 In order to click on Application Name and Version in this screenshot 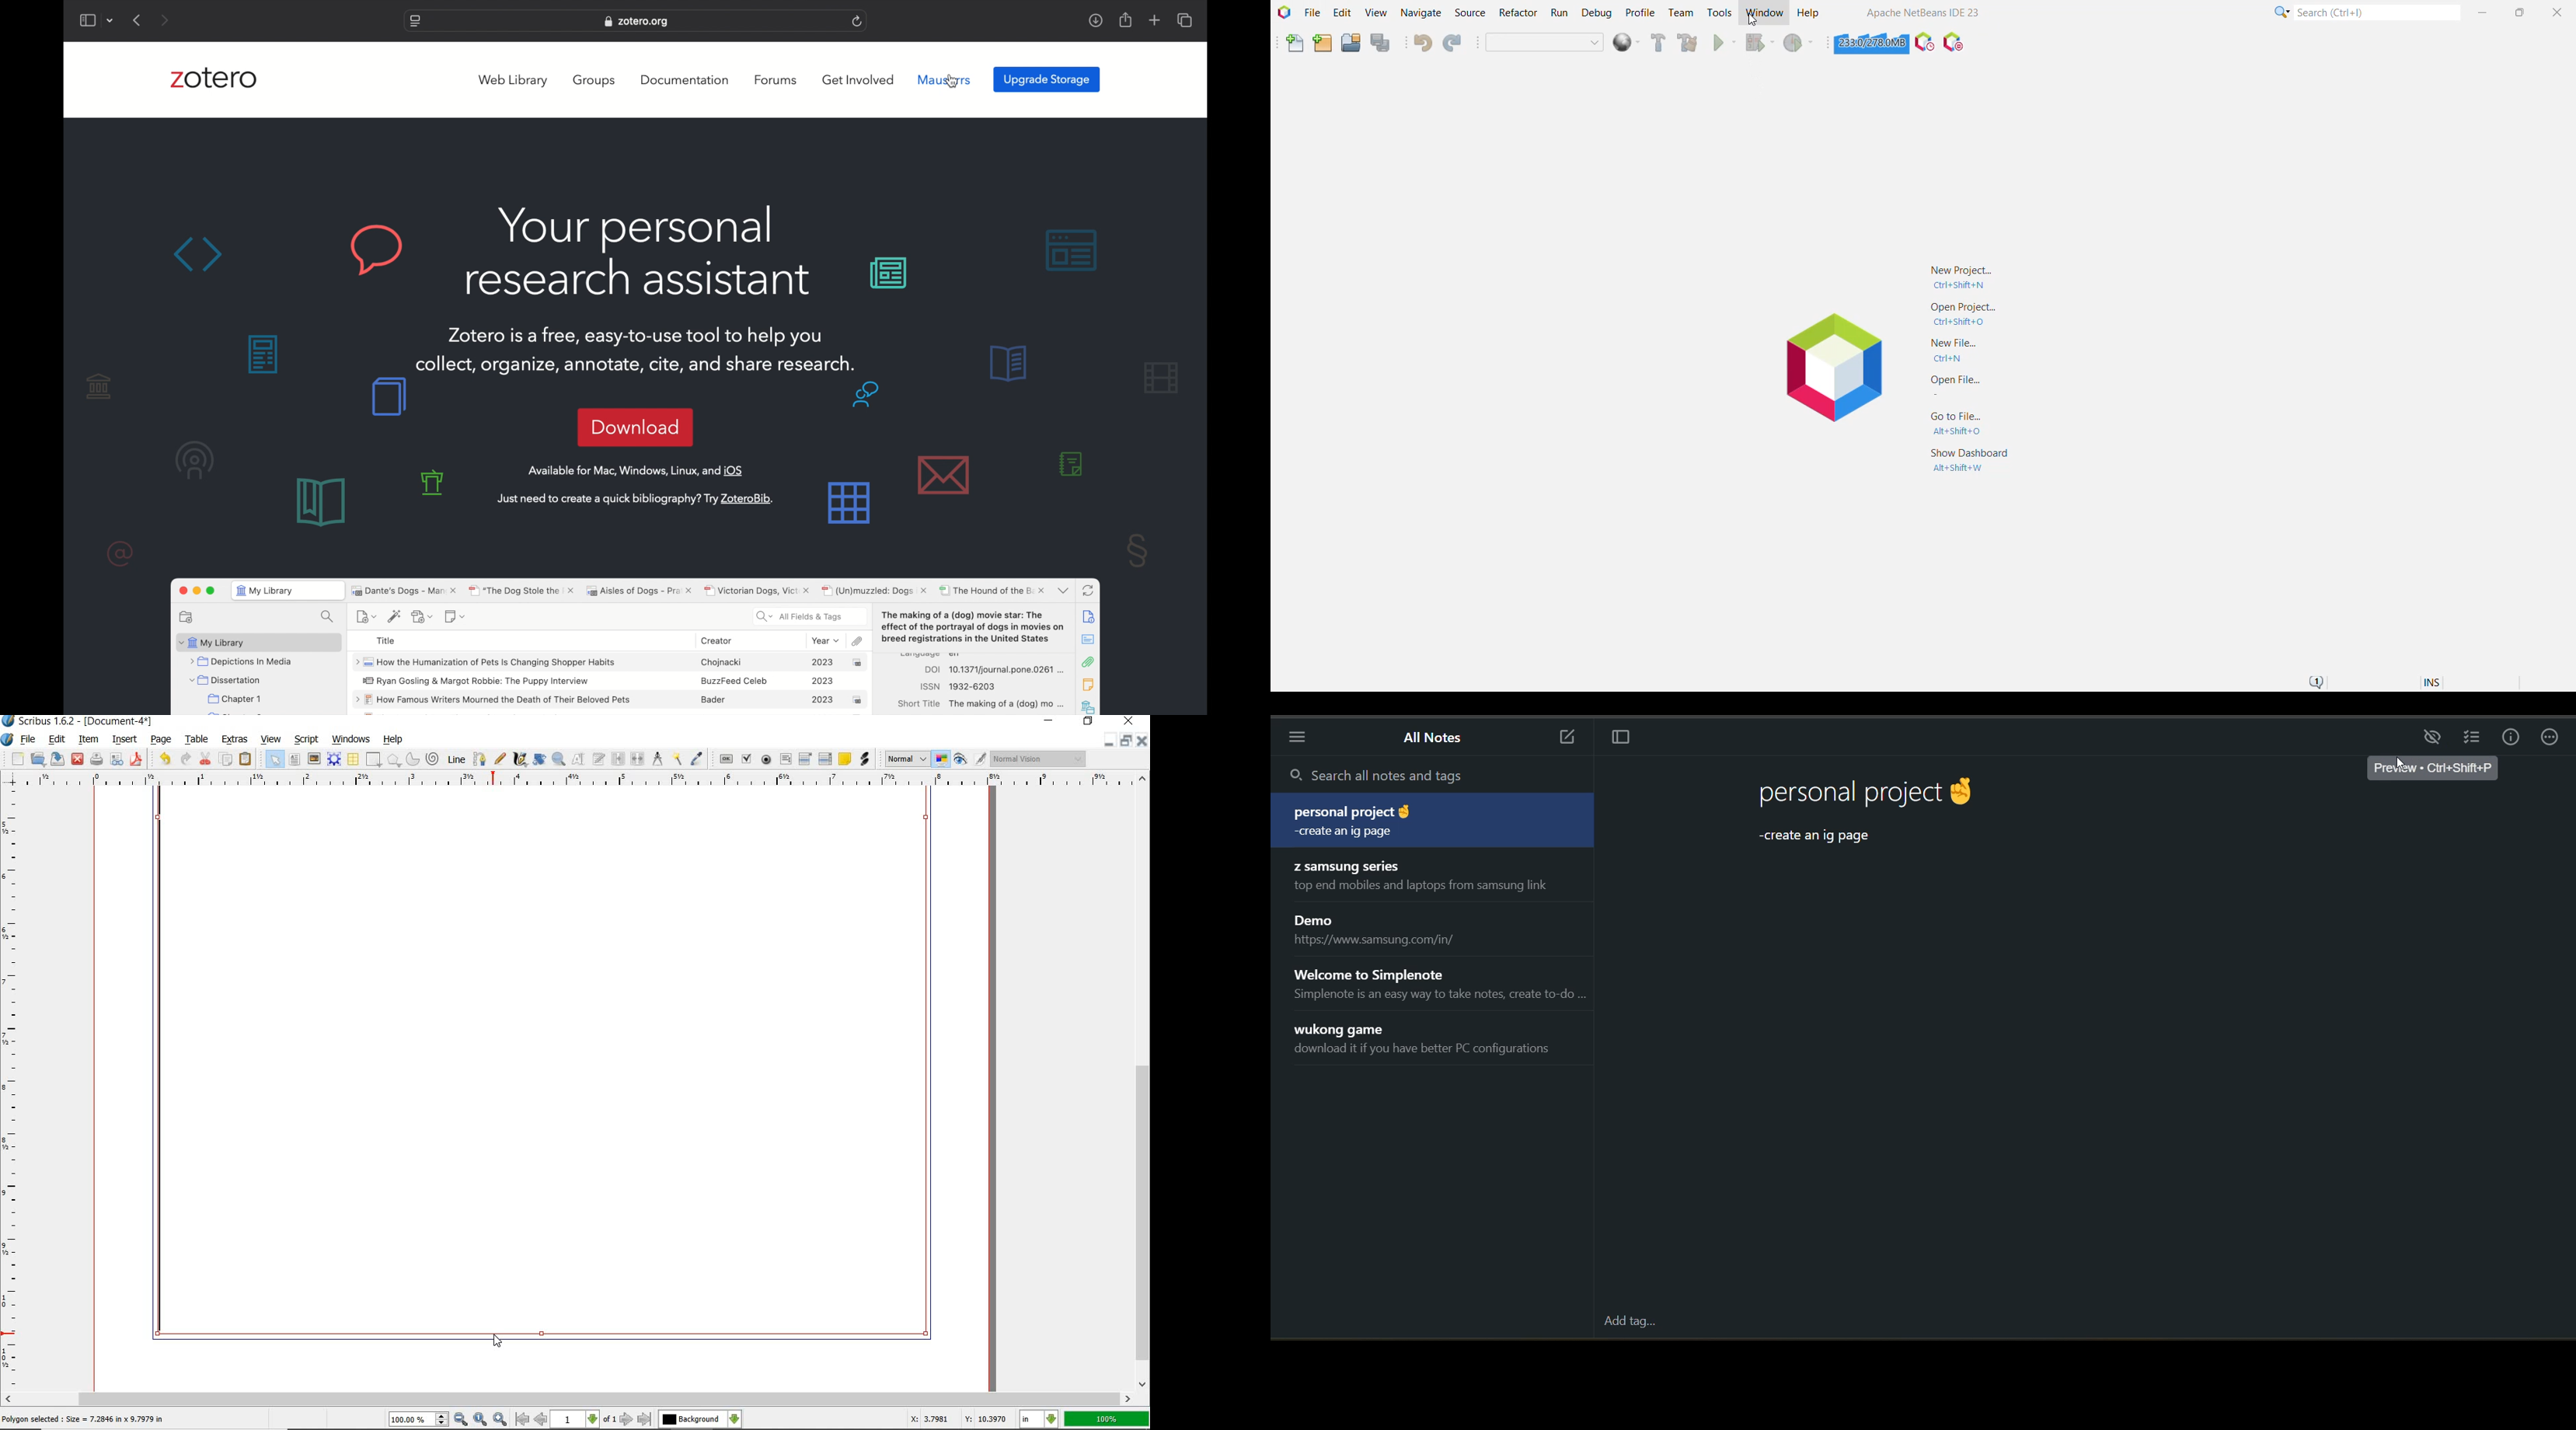, I will do `click(1921, 12)`.